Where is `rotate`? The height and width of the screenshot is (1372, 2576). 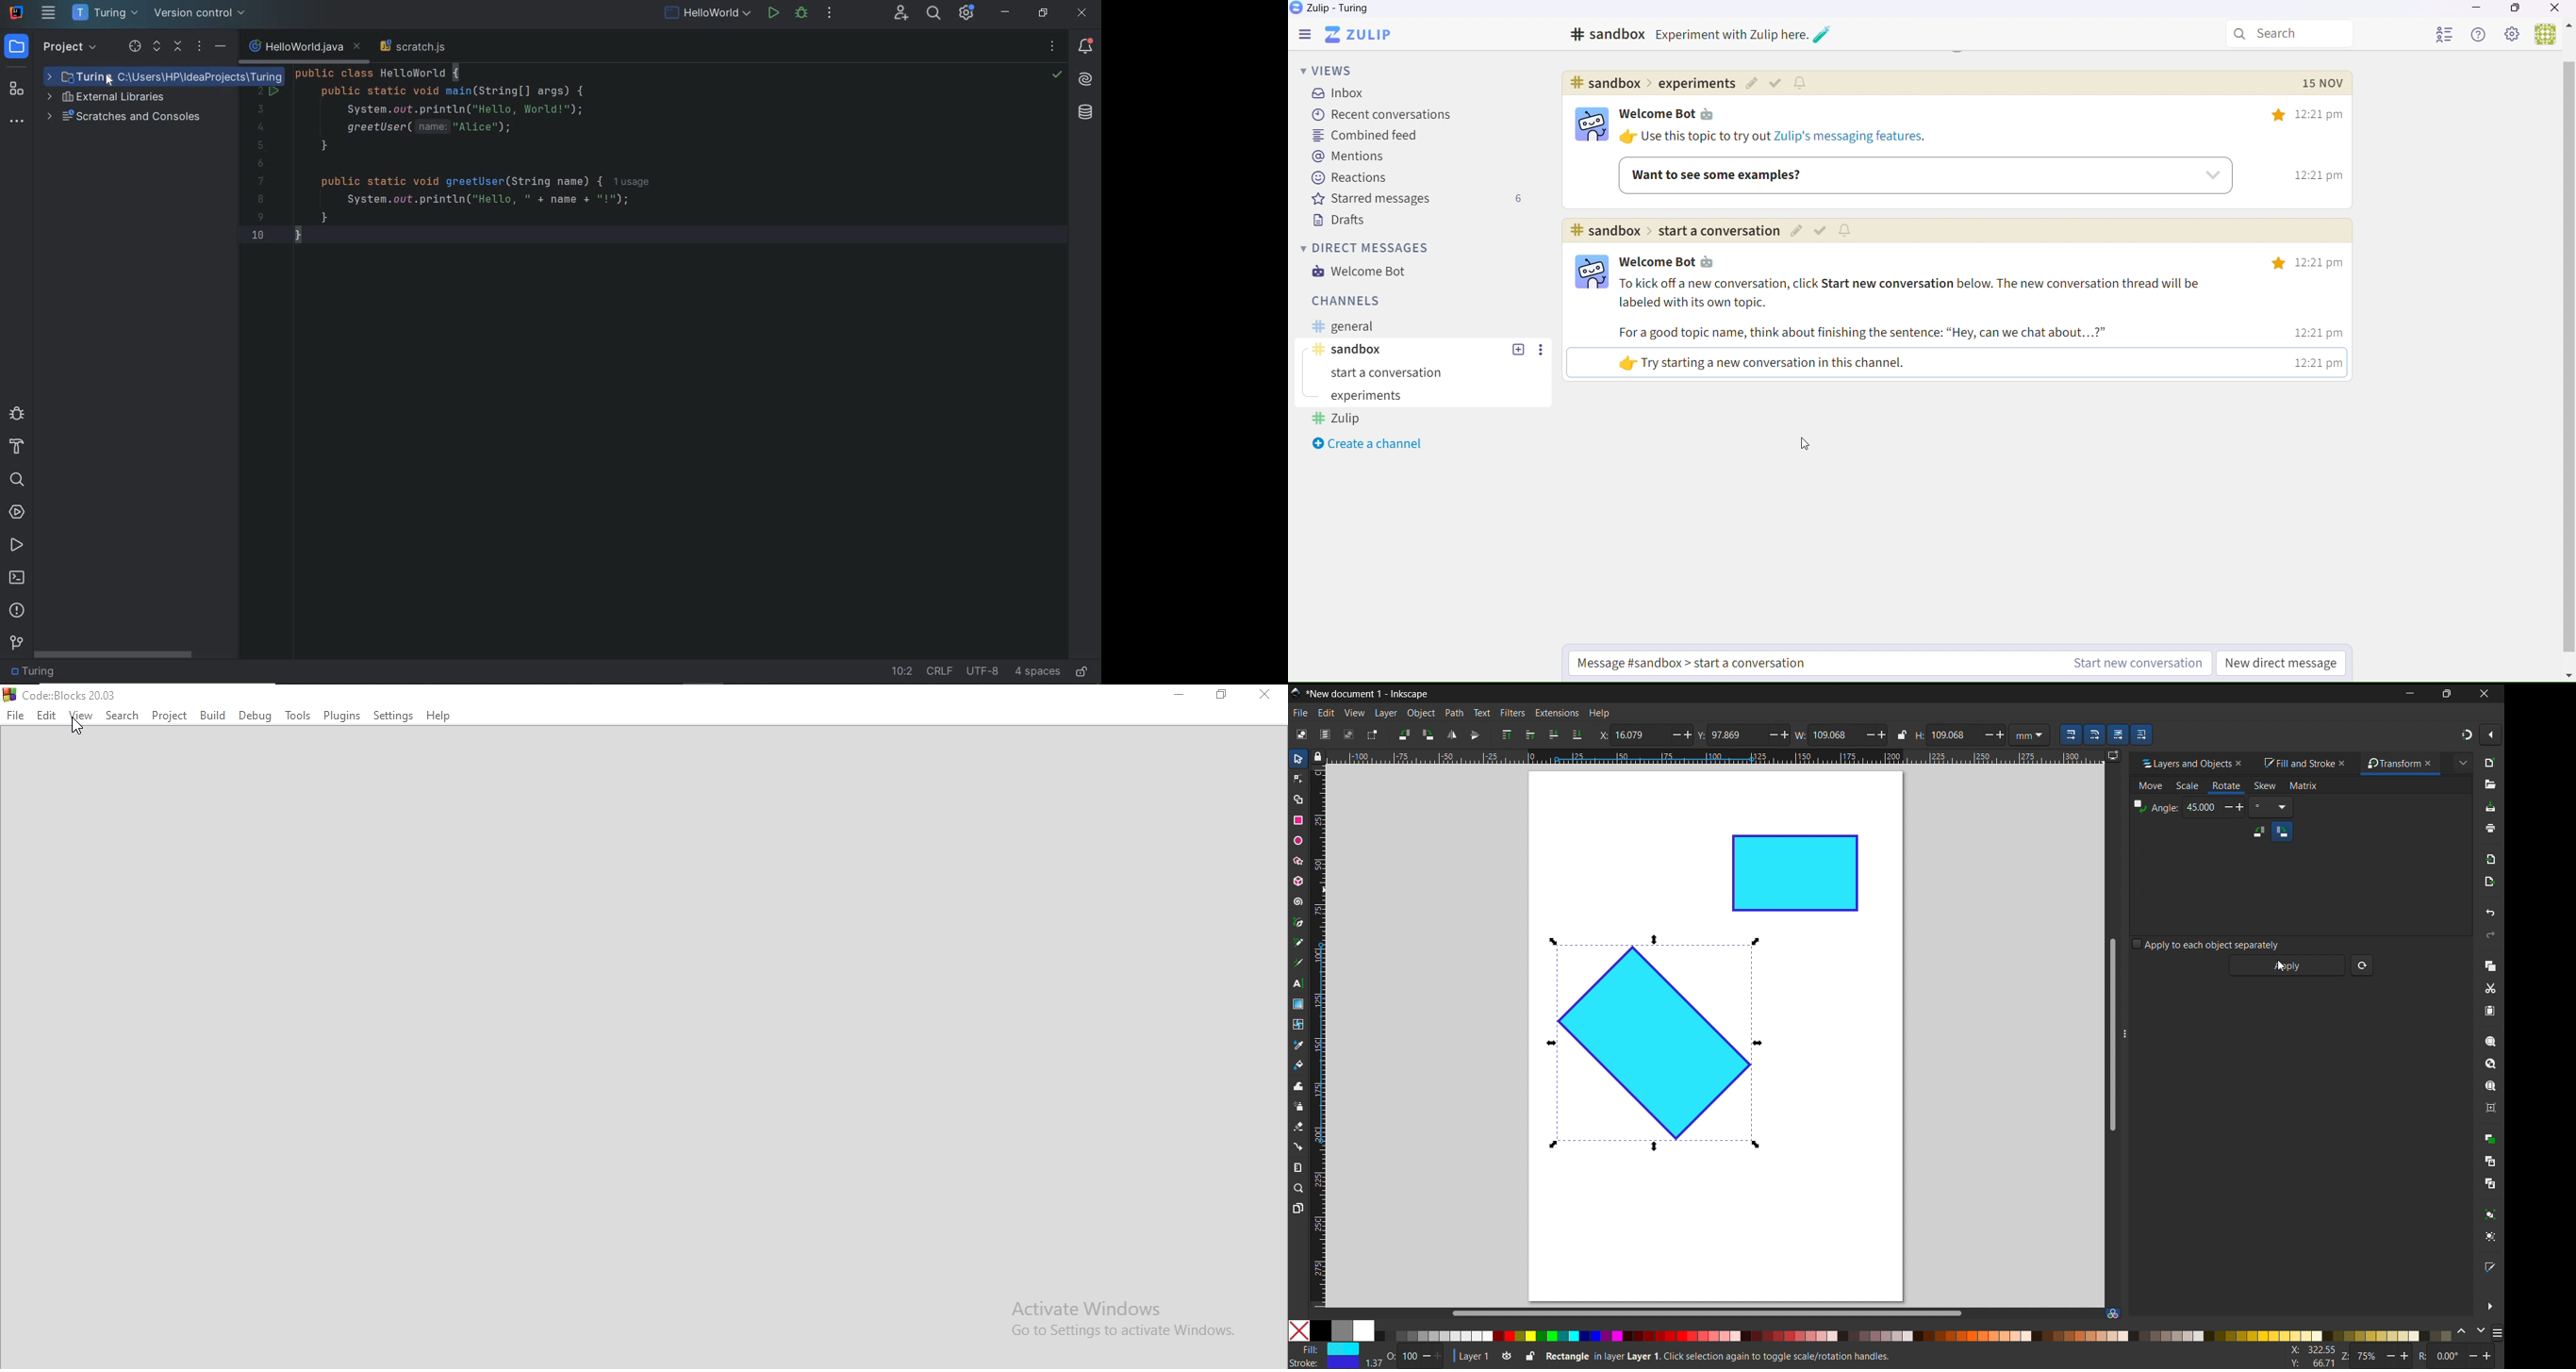 rotate is located at coordinates (2226, 785).